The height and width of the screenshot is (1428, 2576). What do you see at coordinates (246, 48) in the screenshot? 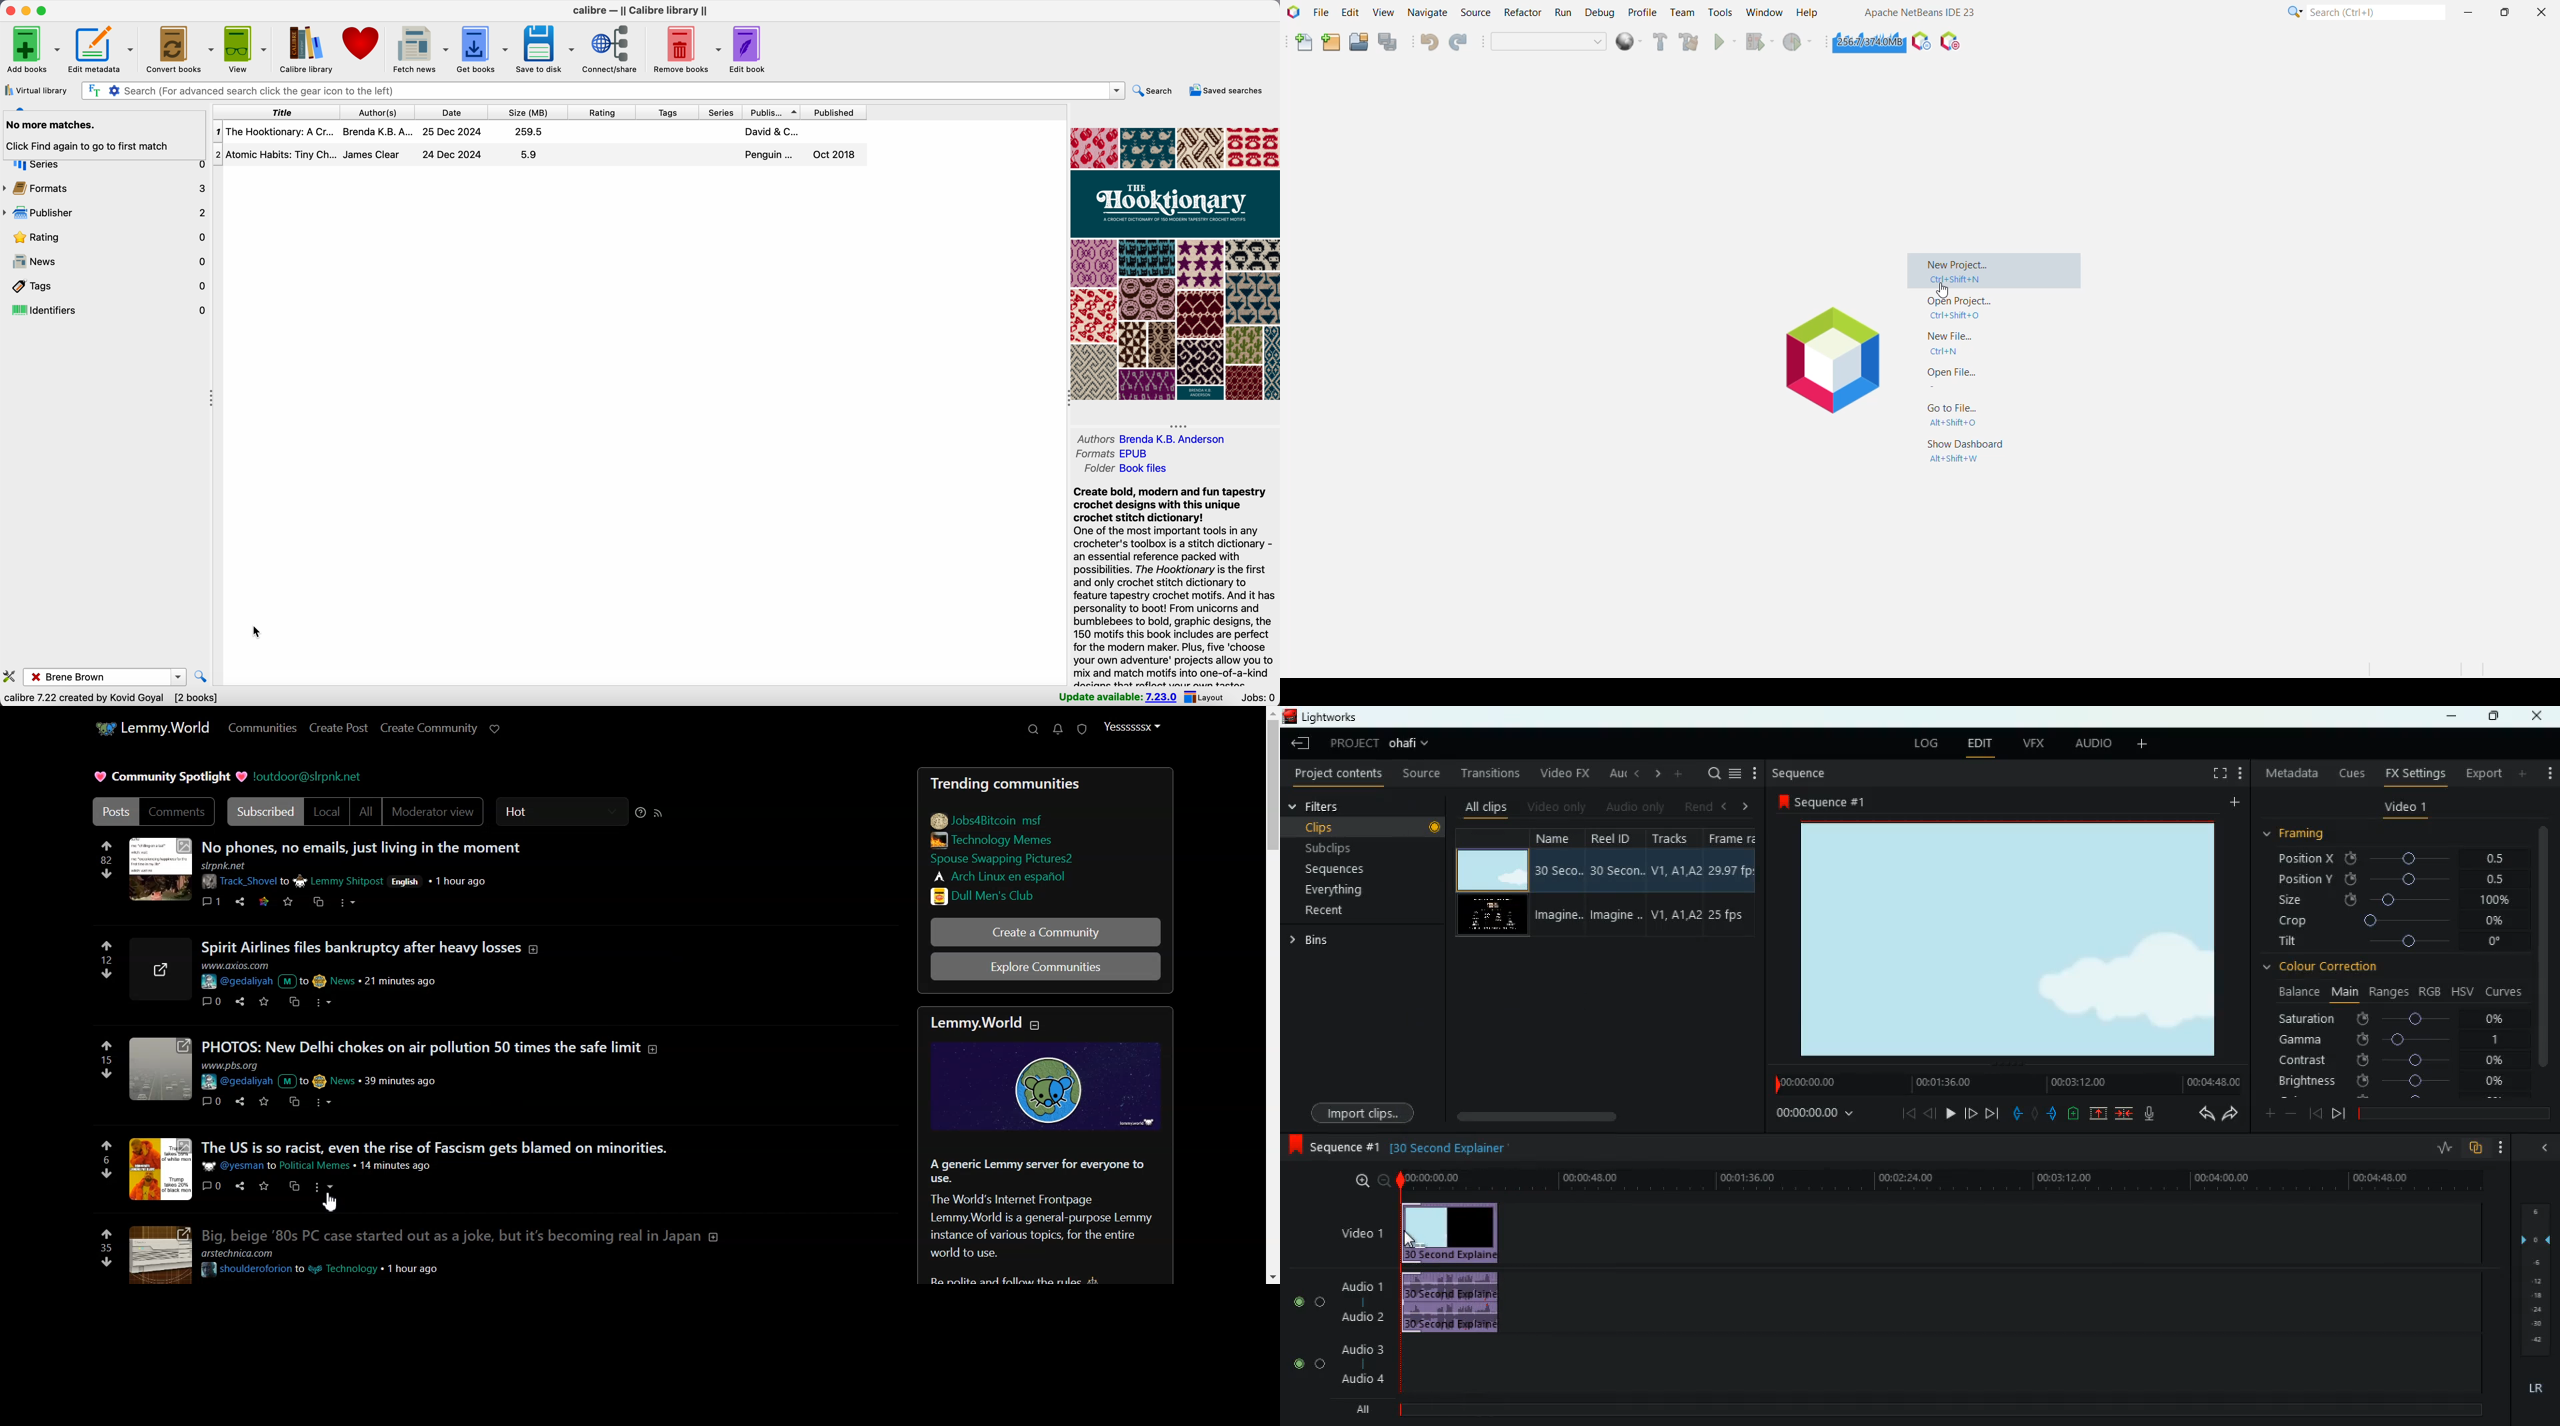
I see `view` at bounding box center [246, 48].